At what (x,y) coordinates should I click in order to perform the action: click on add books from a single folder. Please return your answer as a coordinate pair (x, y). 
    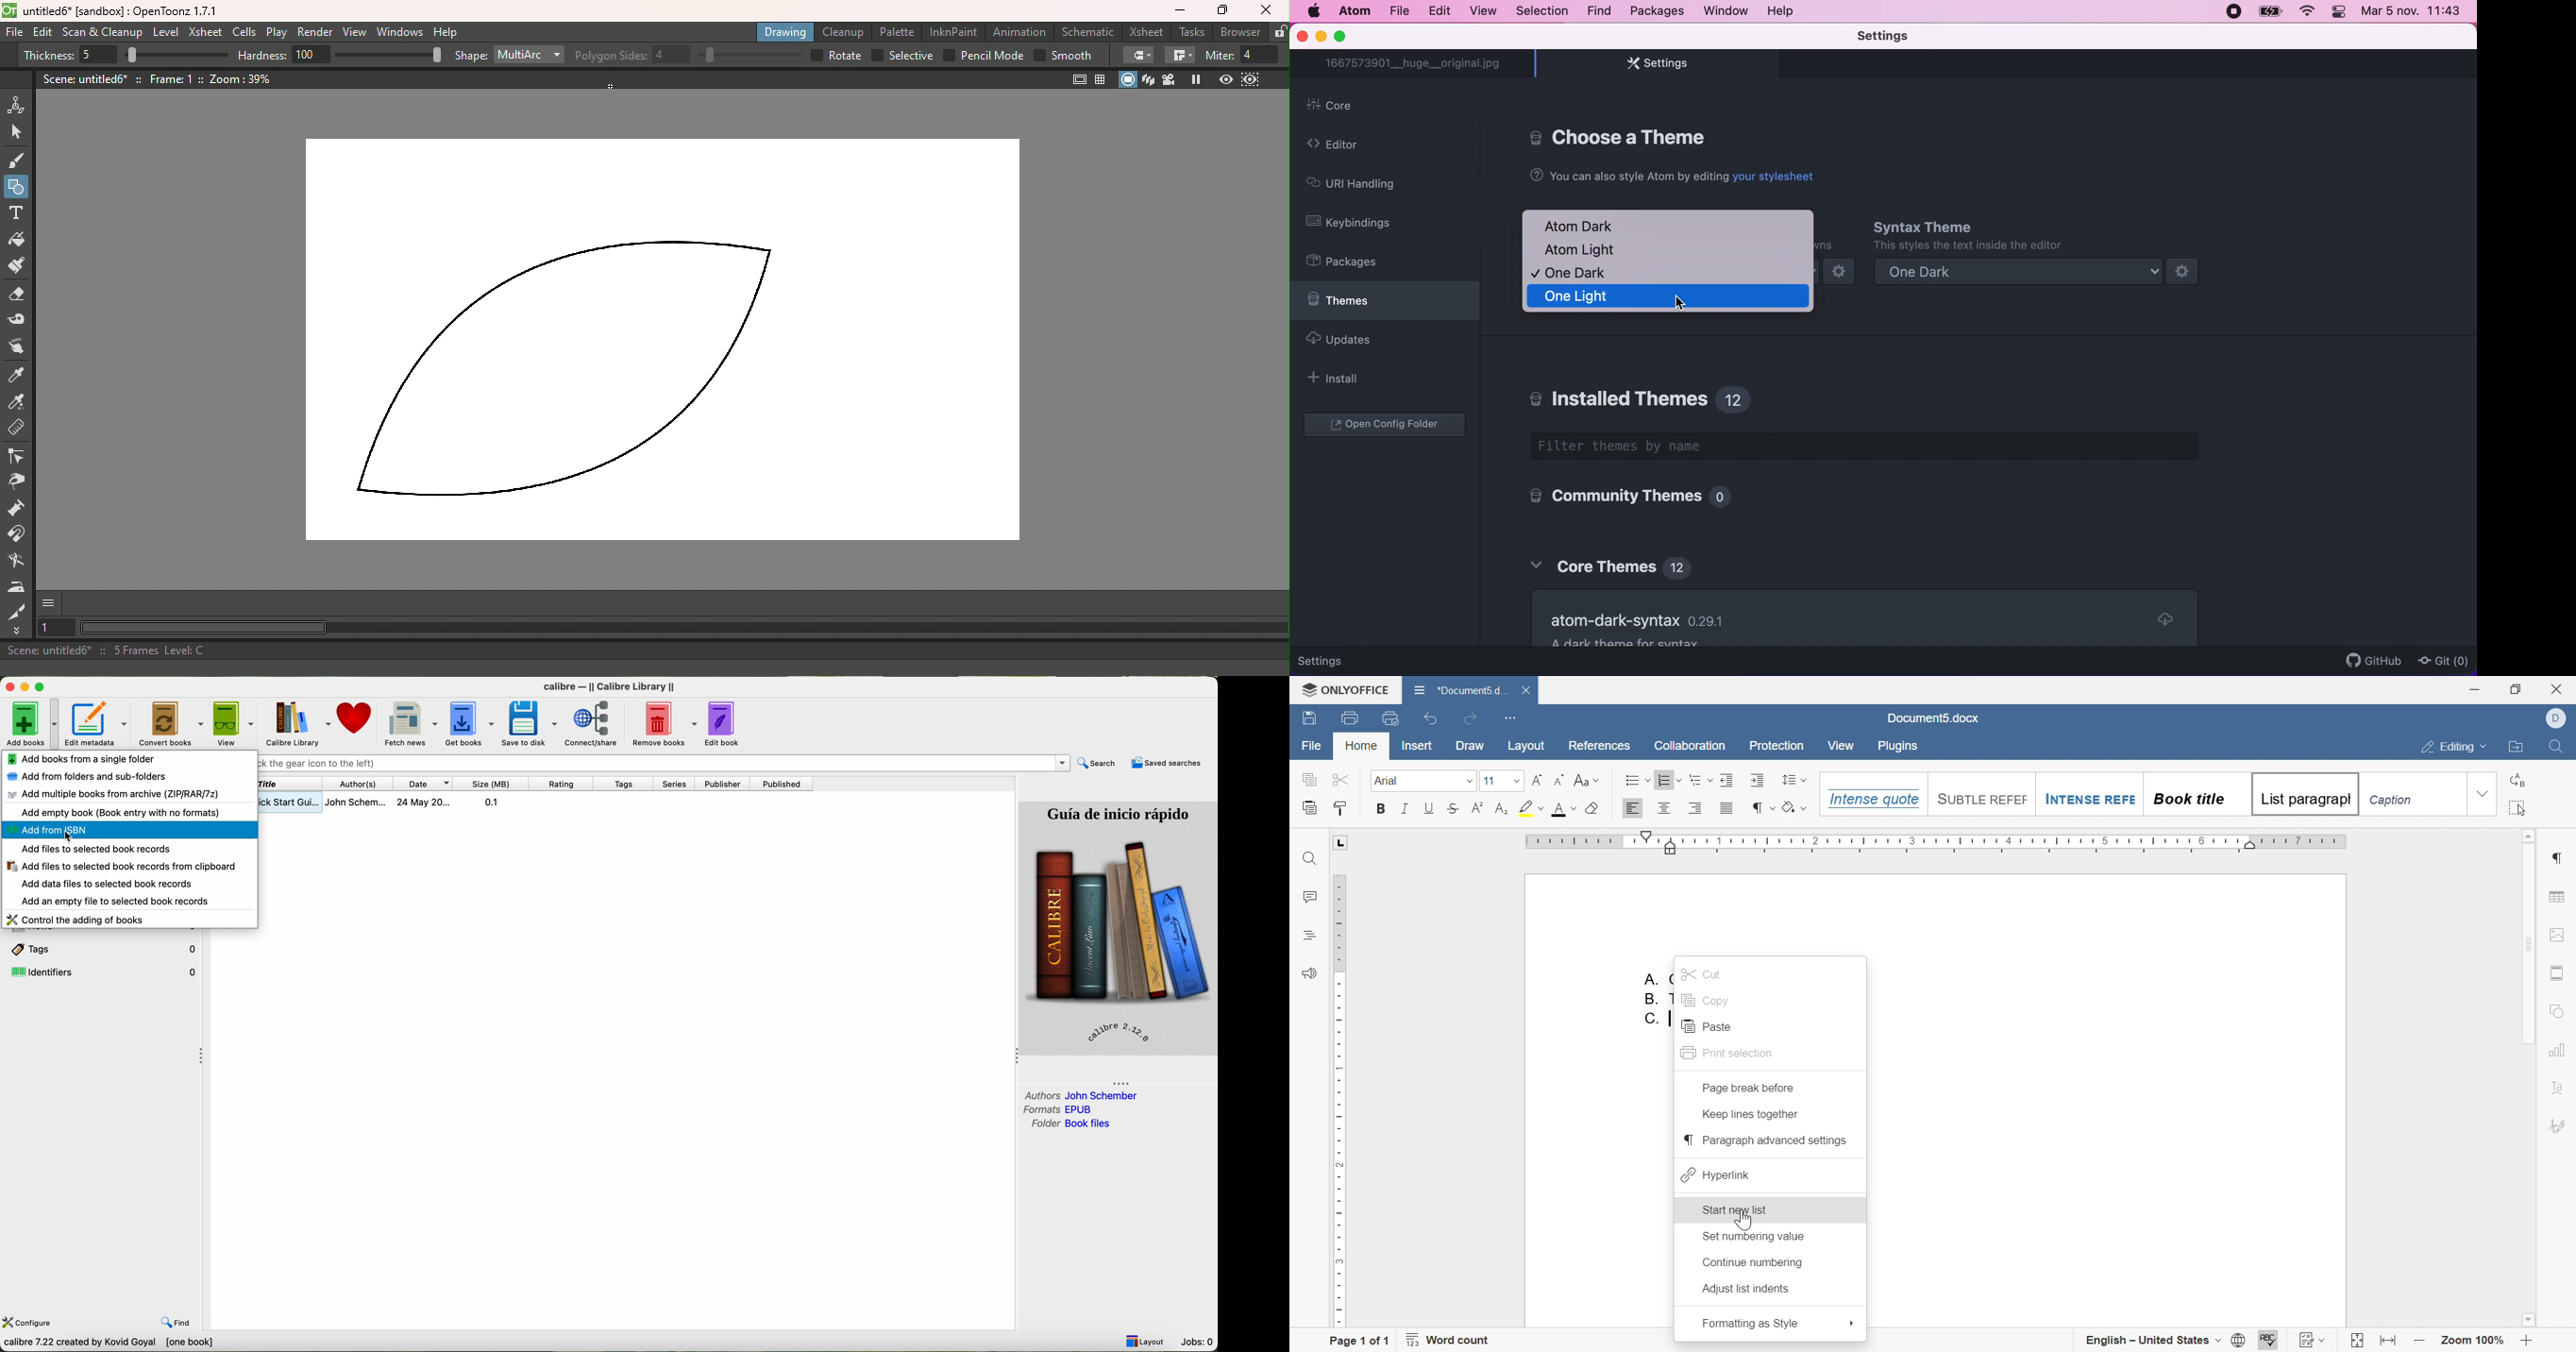
    Looking at the image, I should click on (82, 759).